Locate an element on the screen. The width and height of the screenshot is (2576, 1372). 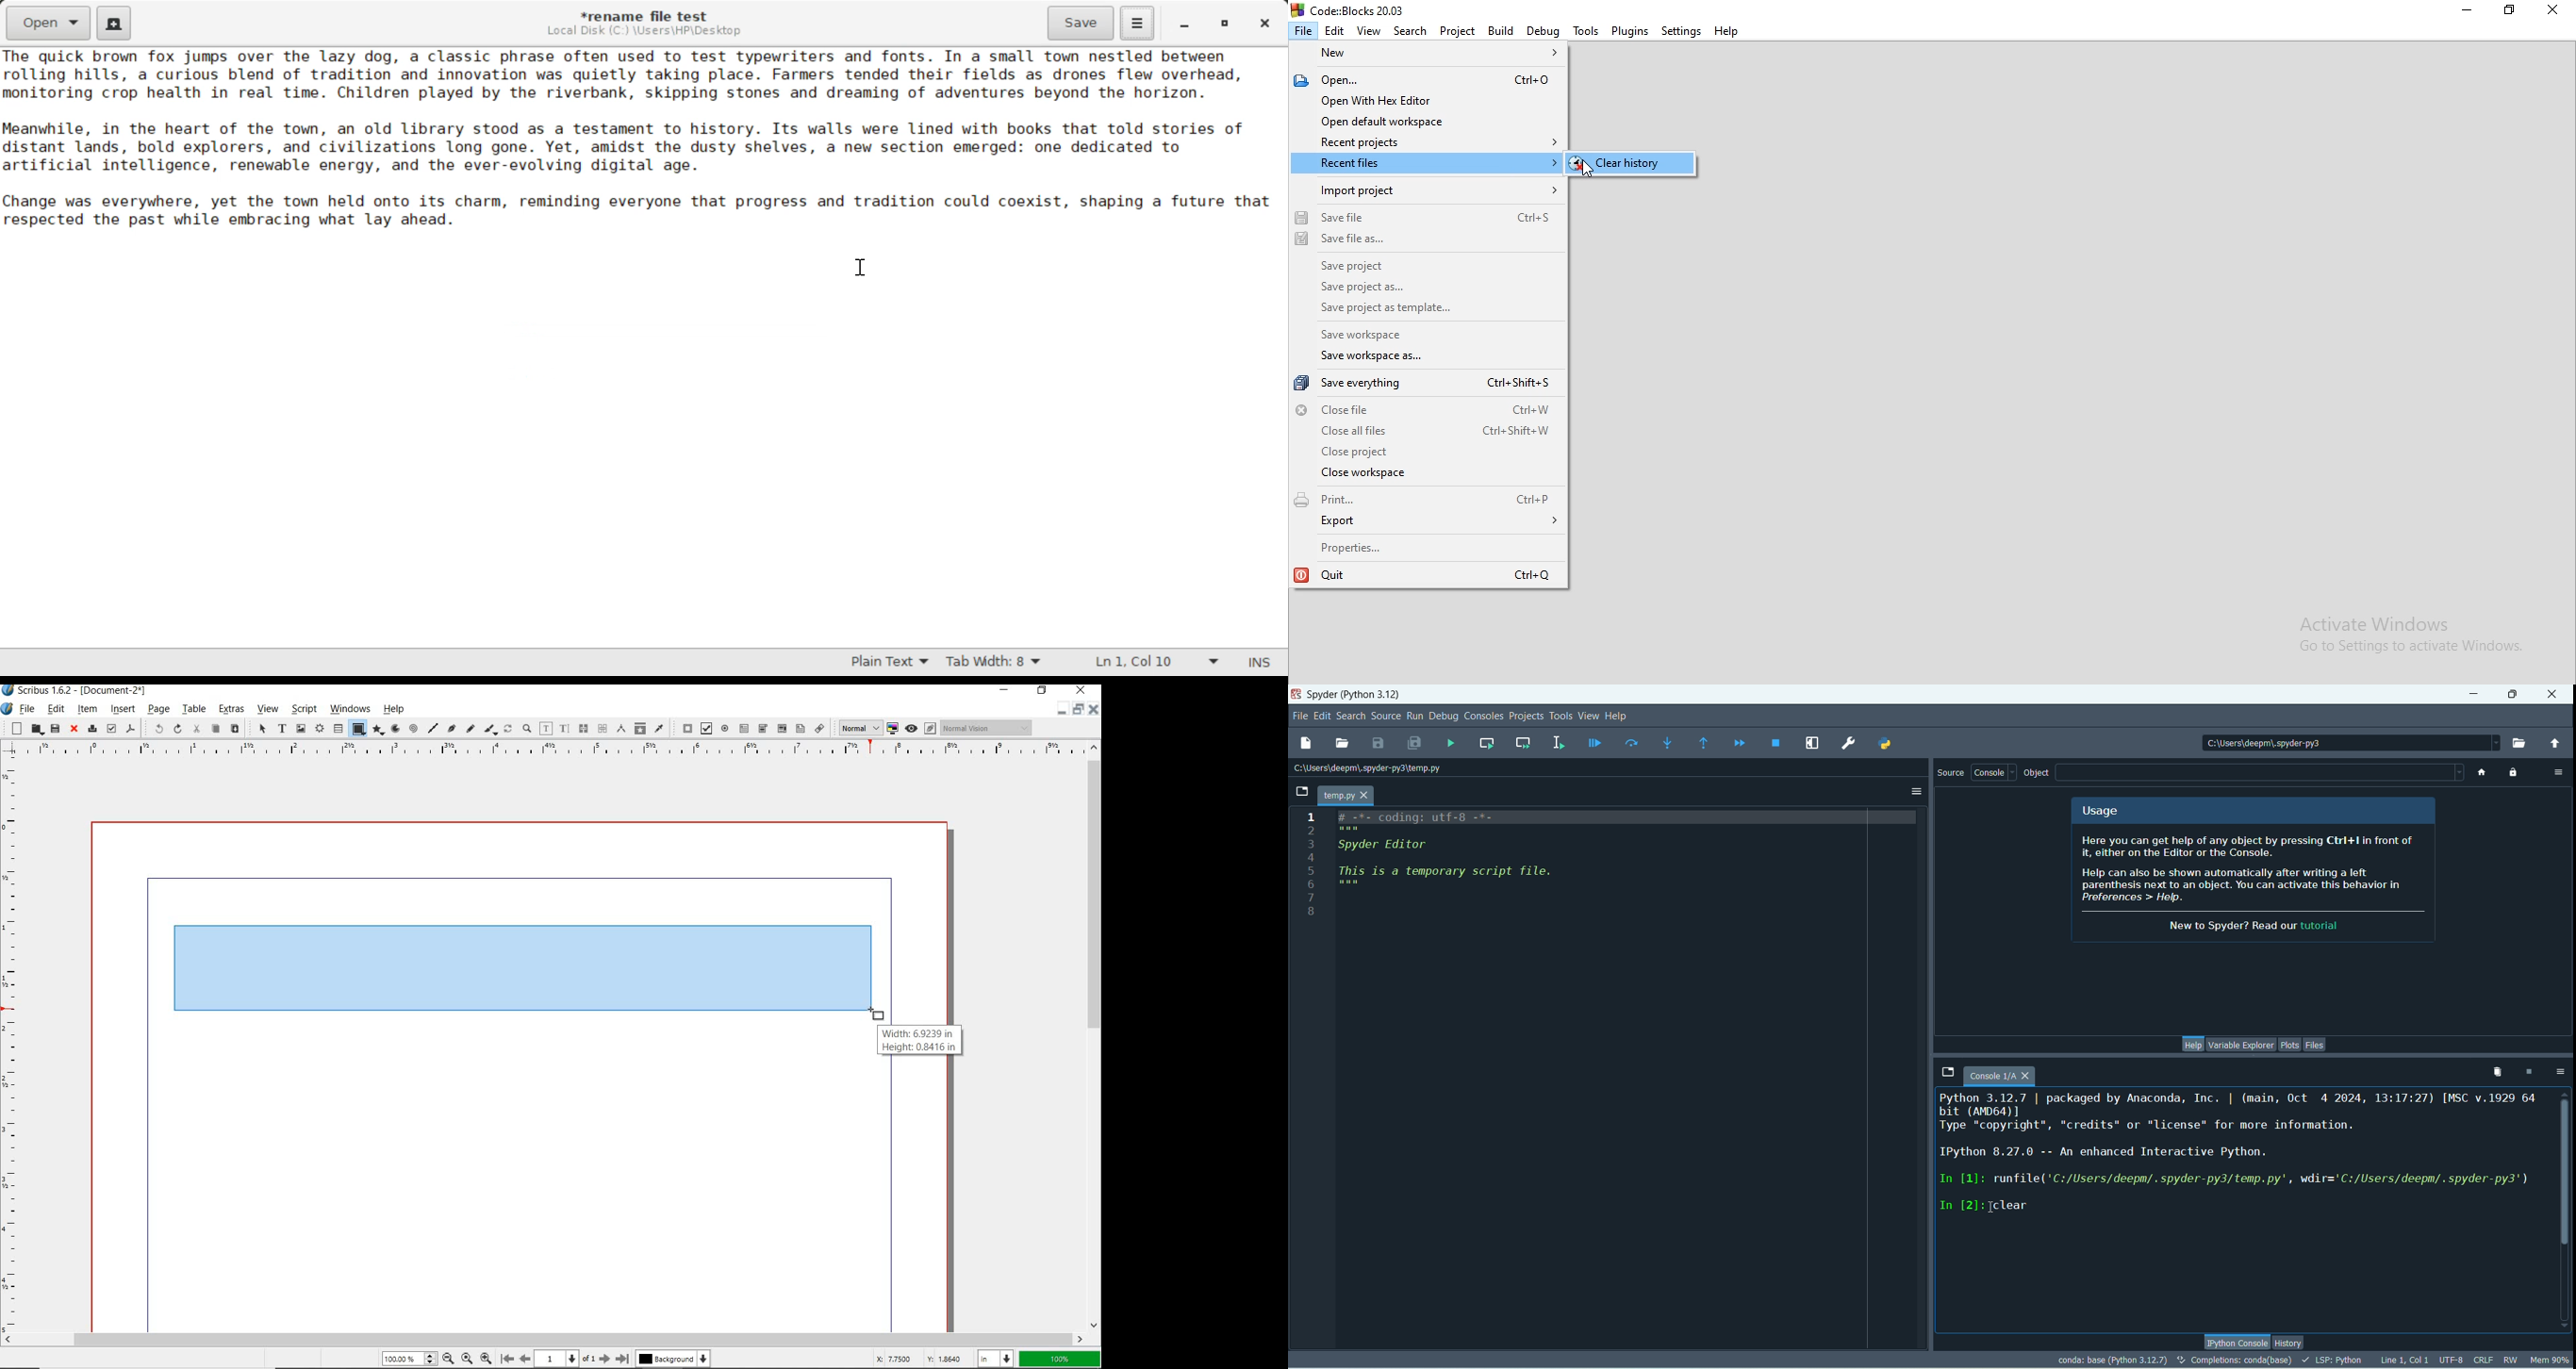
lock is located at coordinates (2515, 774).